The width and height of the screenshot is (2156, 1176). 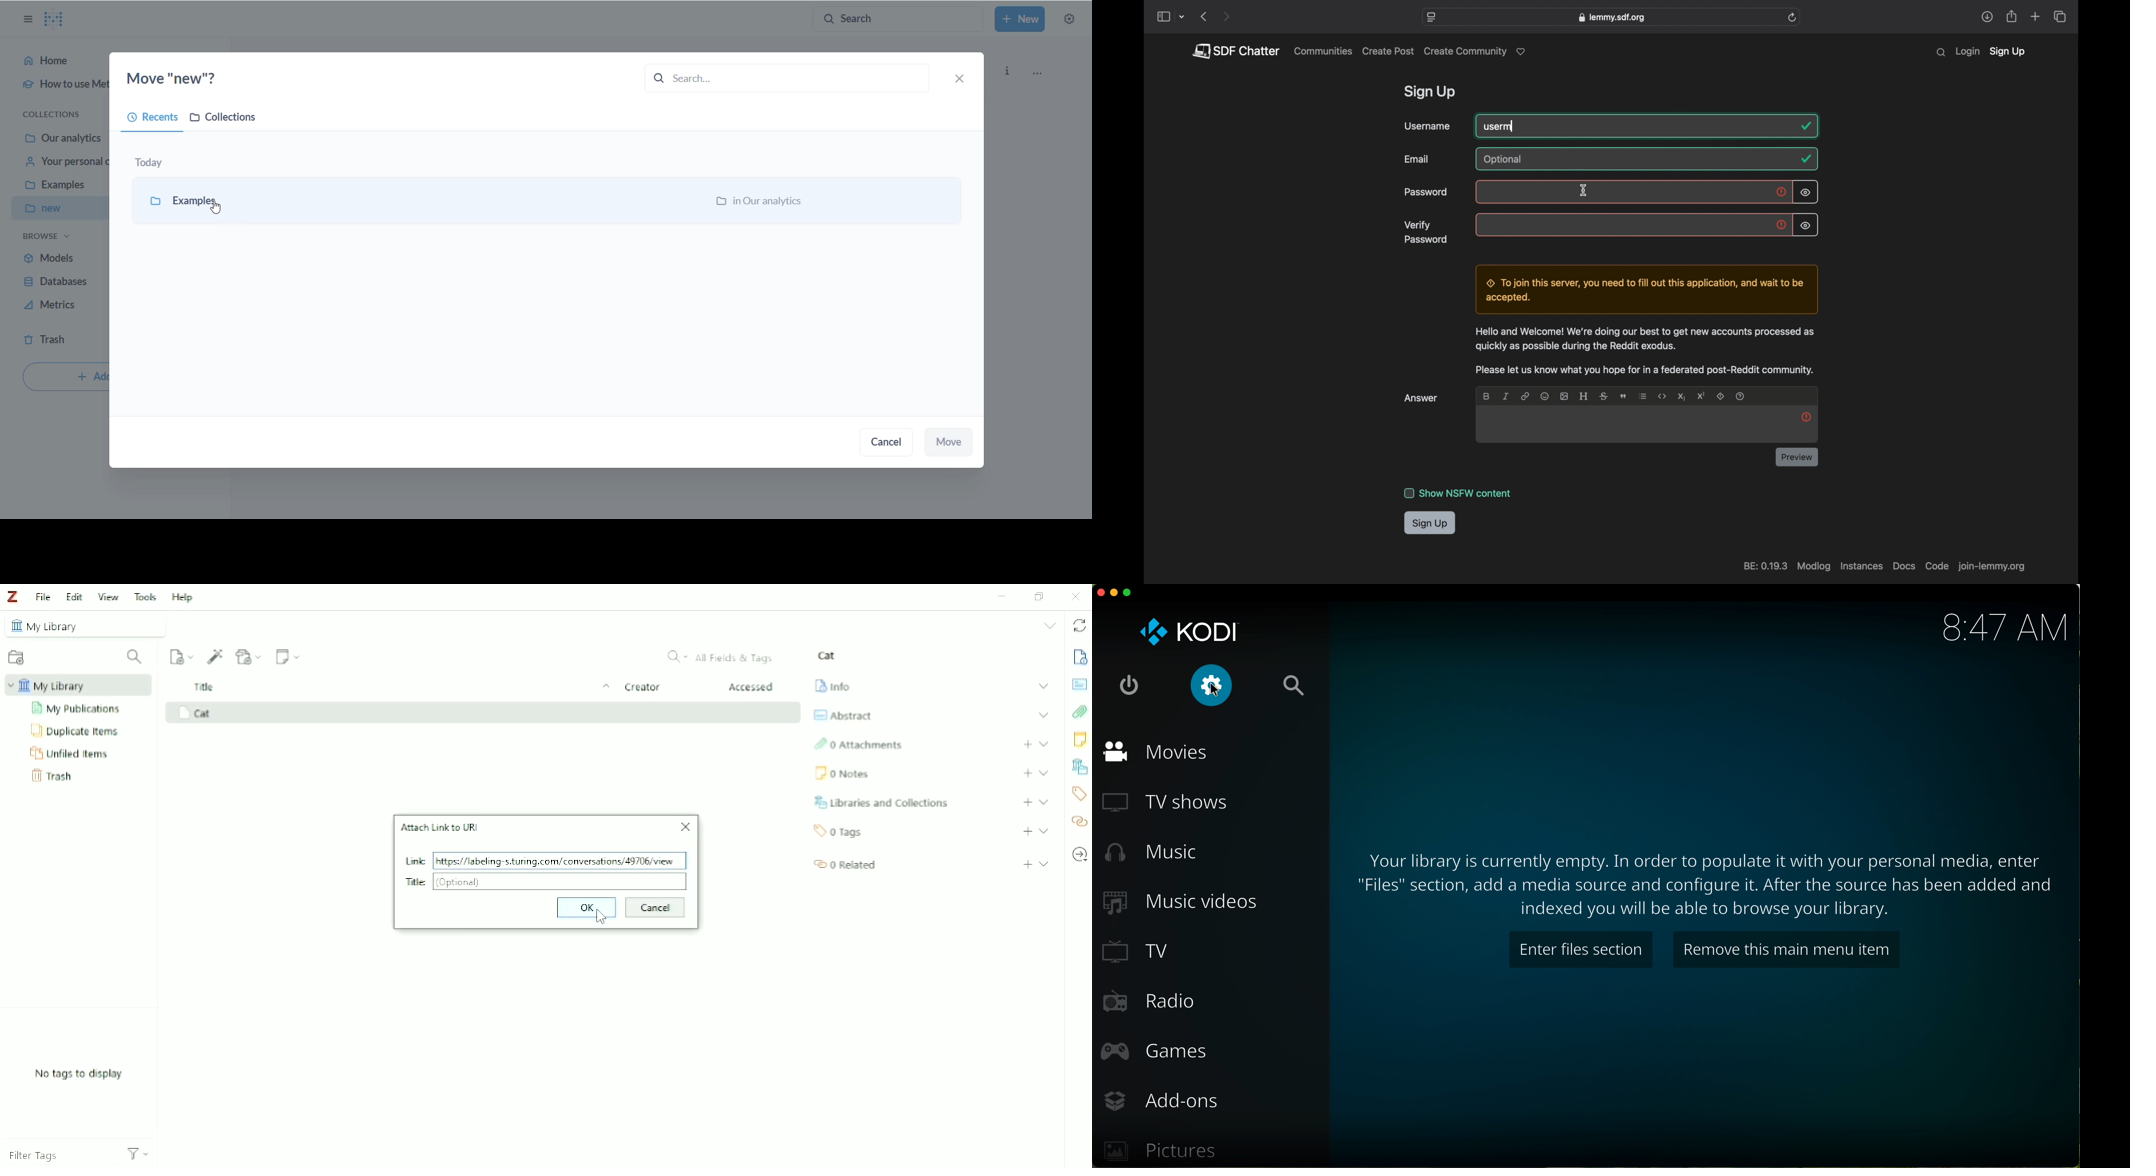 I want to click on Accessed, so click(x=752, y=687).